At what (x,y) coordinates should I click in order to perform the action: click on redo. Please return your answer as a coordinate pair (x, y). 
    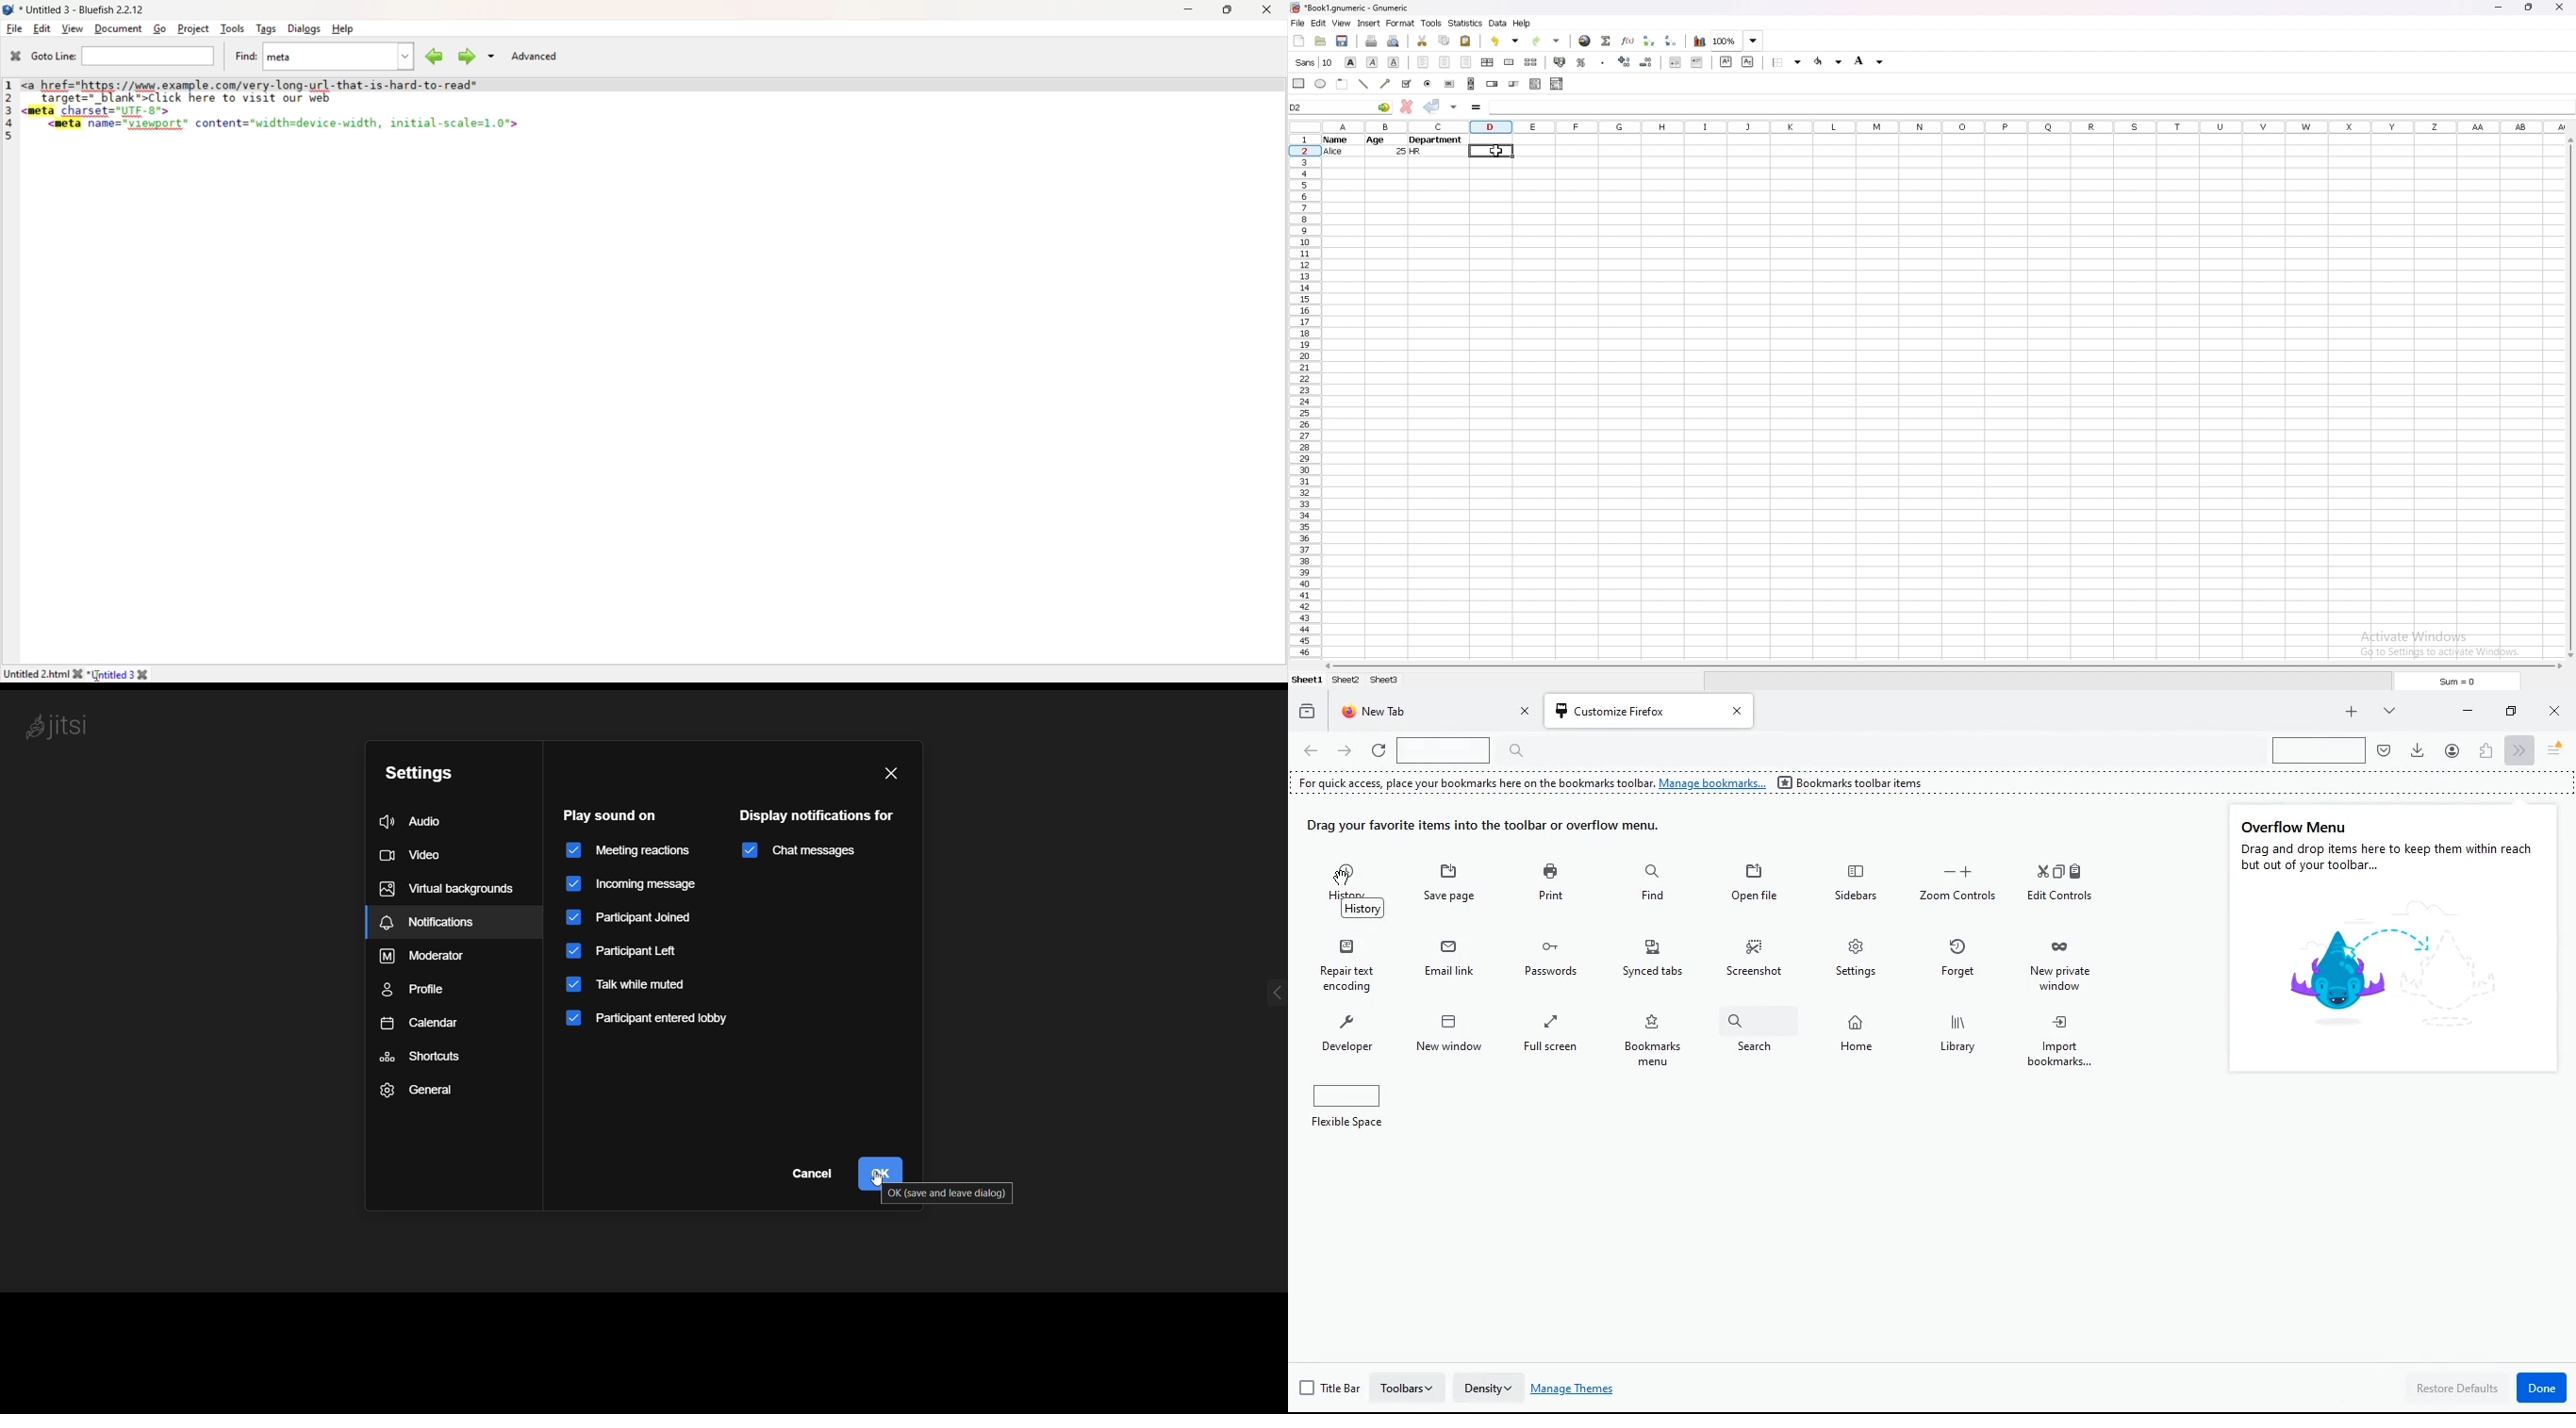
    Looking at the image, I should click on (1546, 42).